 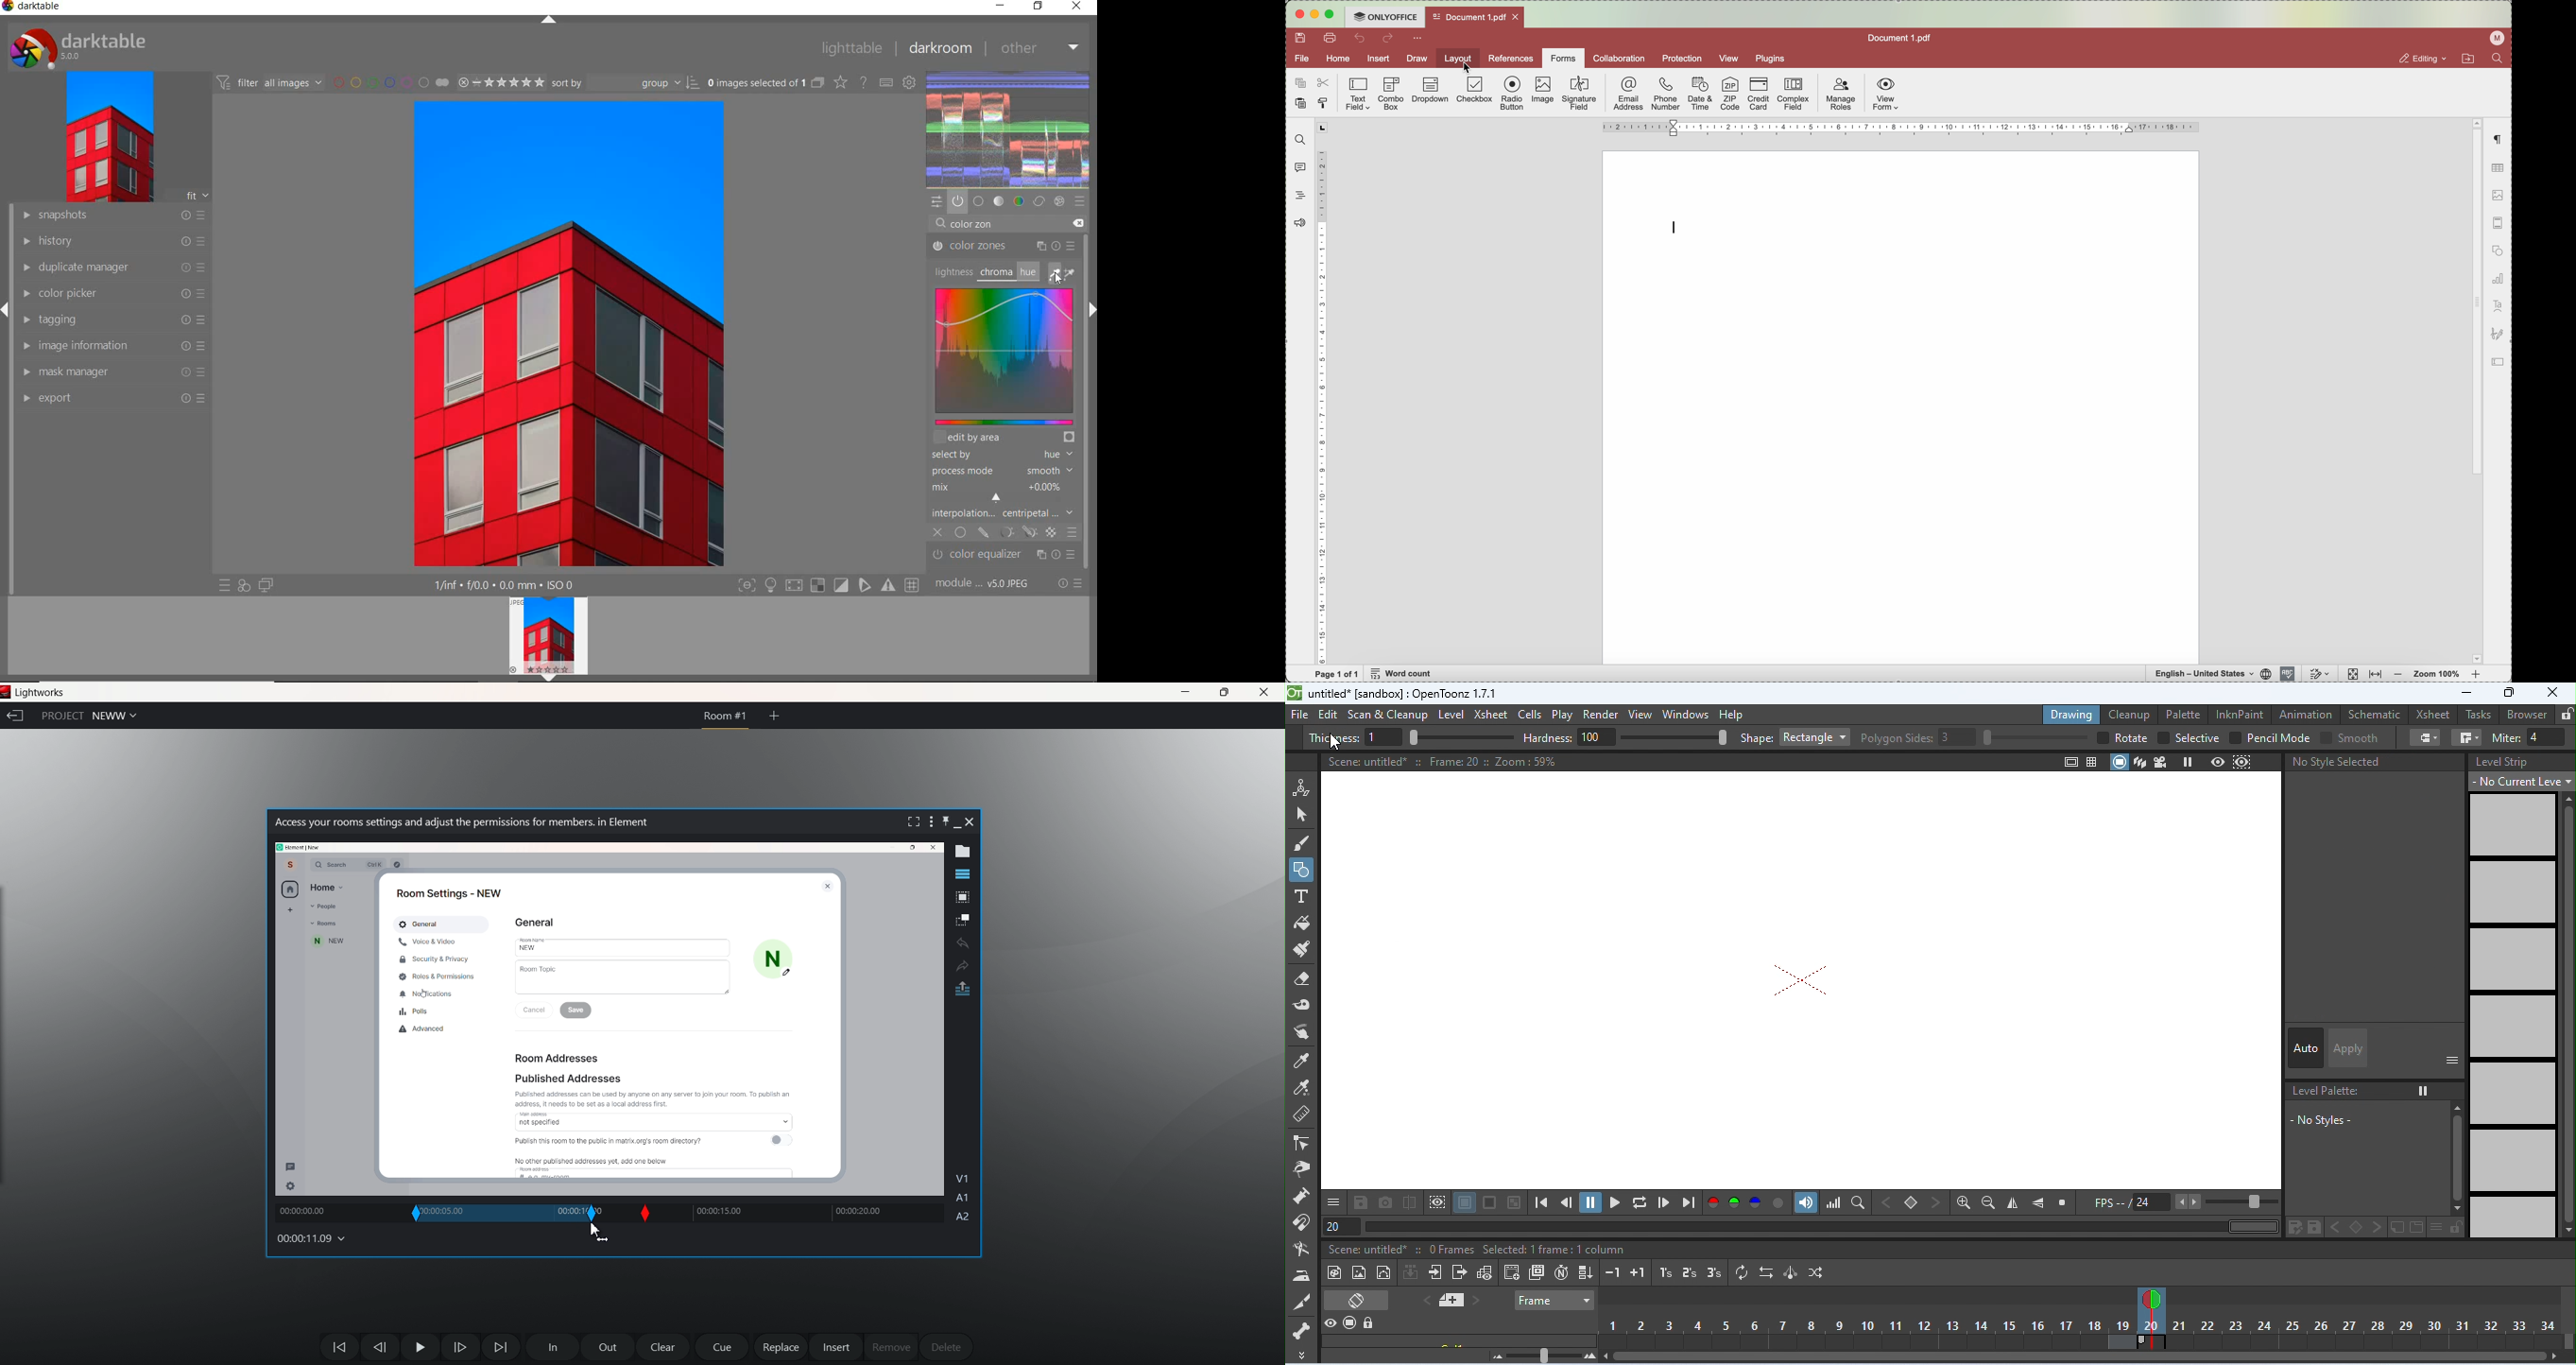 I want to click on insert, so click(x=1379, y=60).